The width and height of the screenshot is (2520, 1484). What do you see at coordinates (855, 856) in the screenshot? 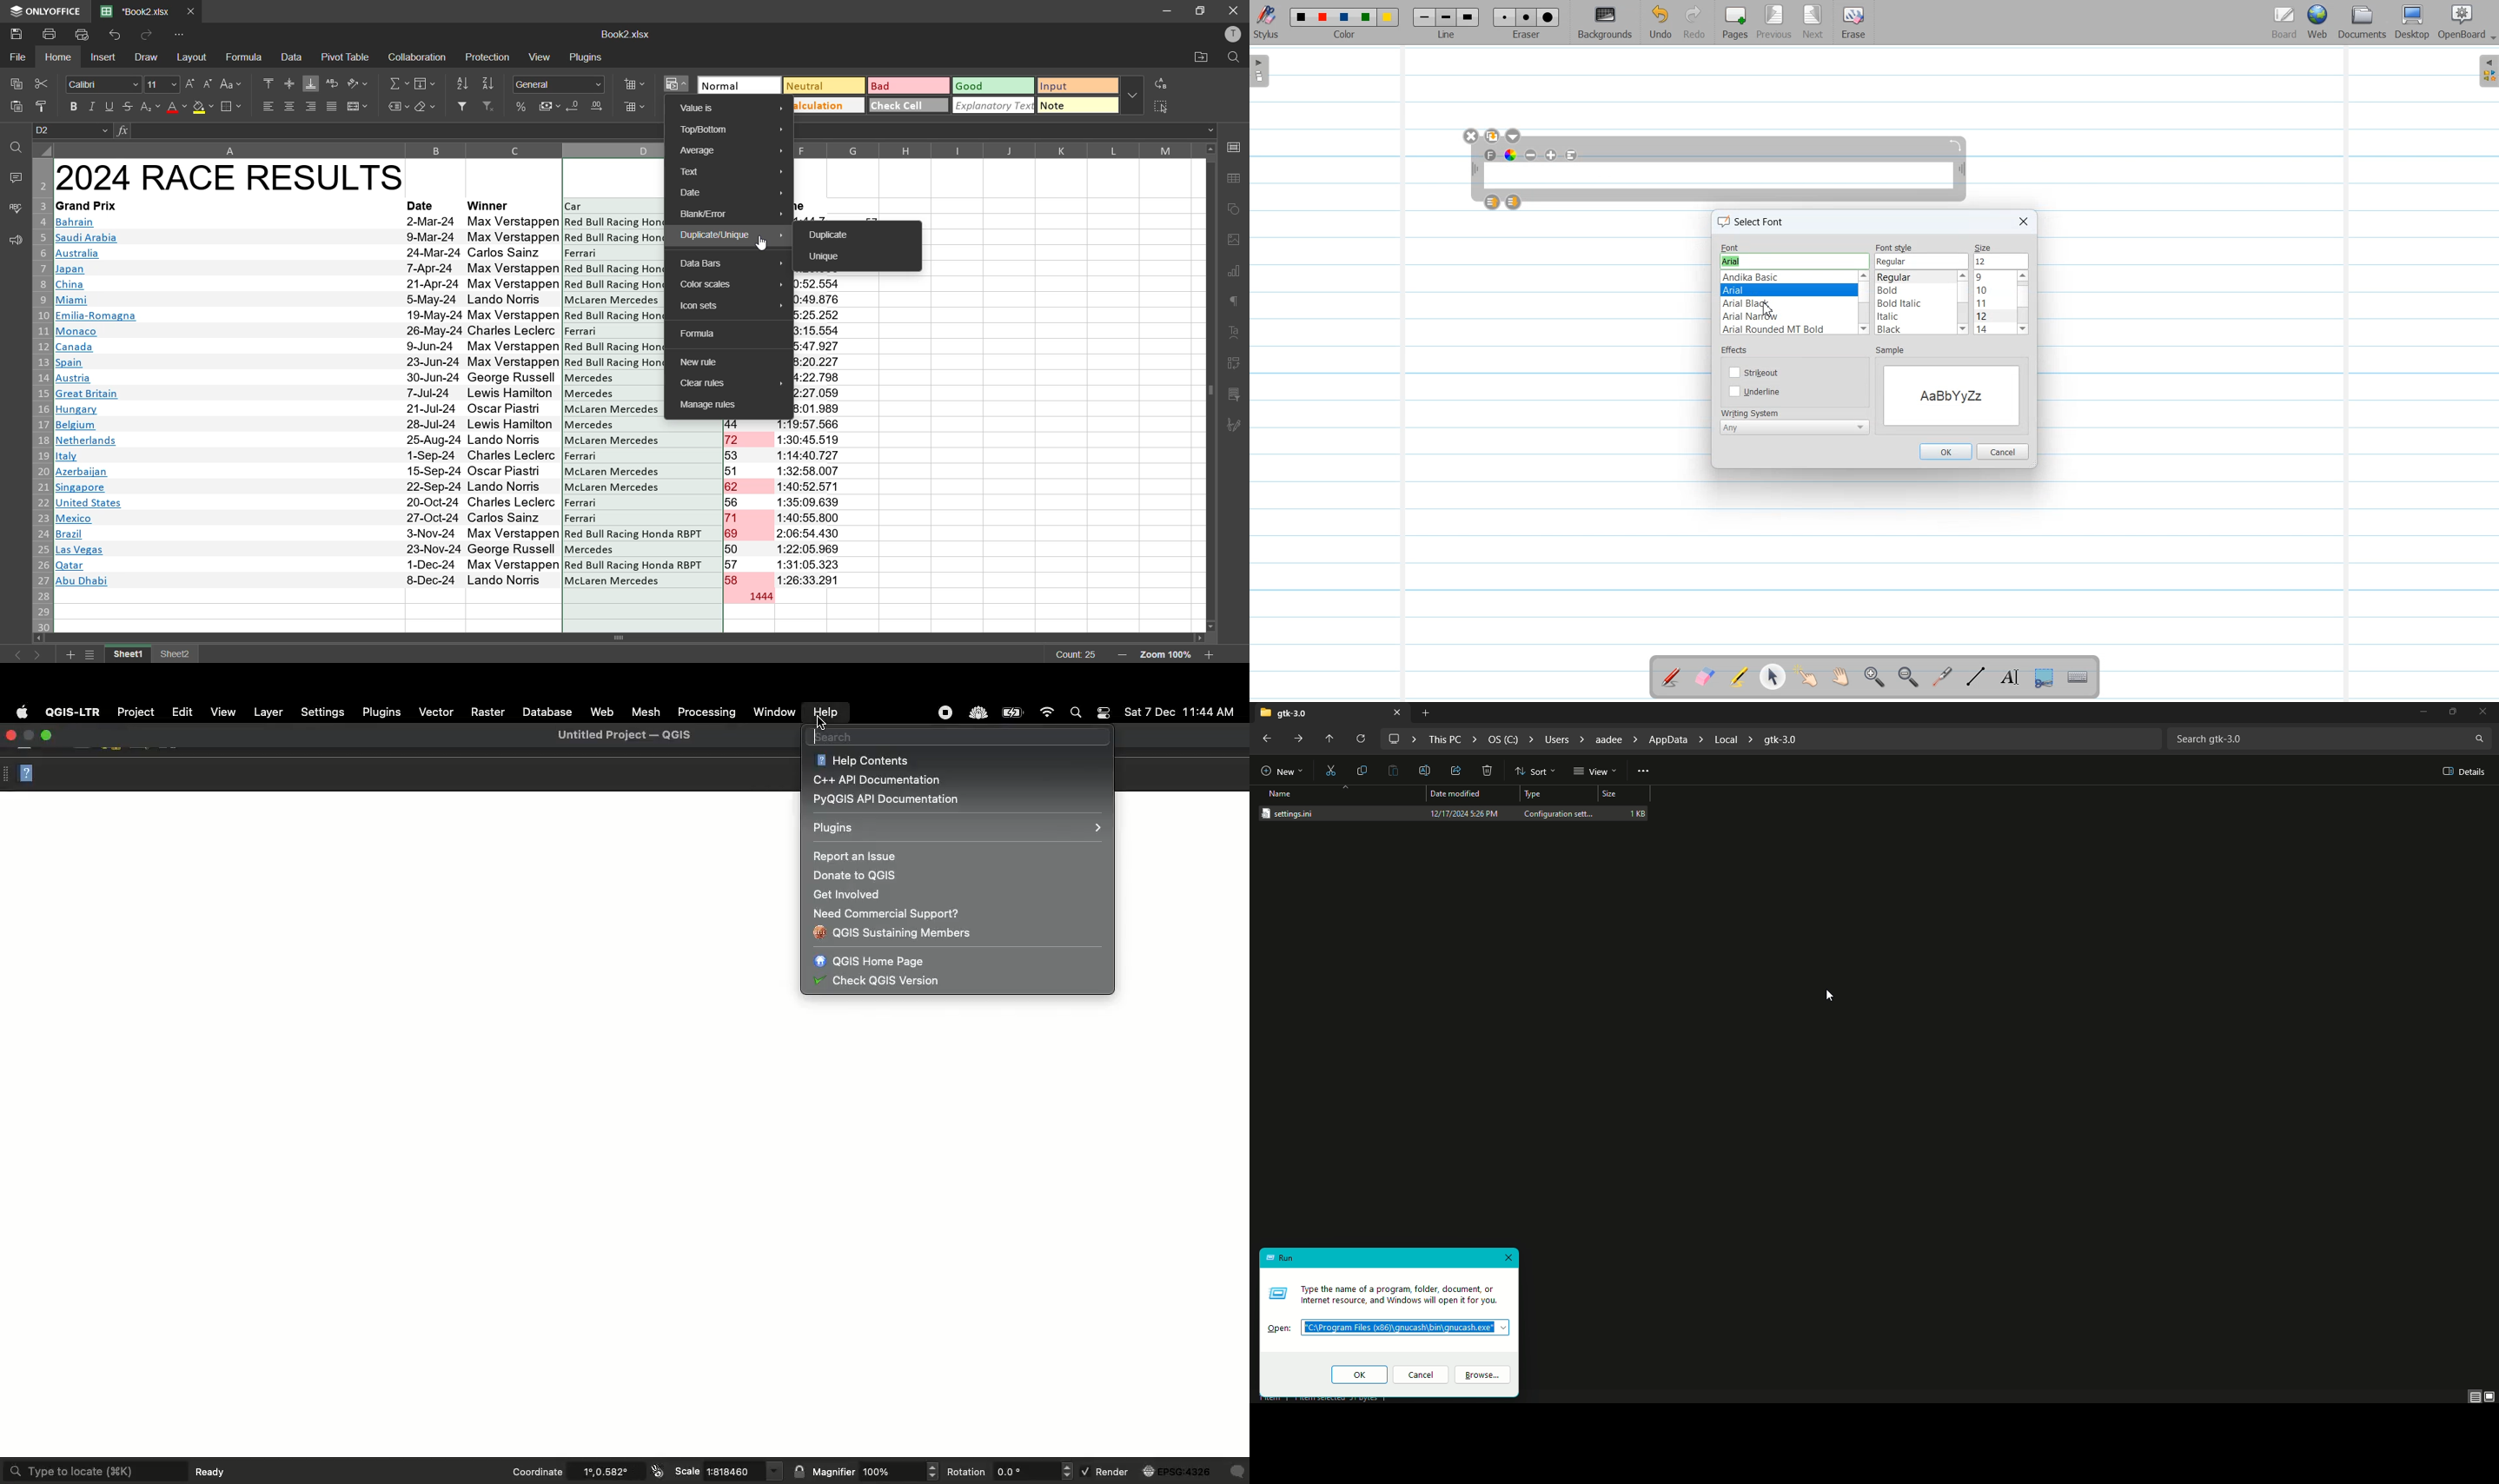
I see `Report an issue` at bounding box center [855, 856].